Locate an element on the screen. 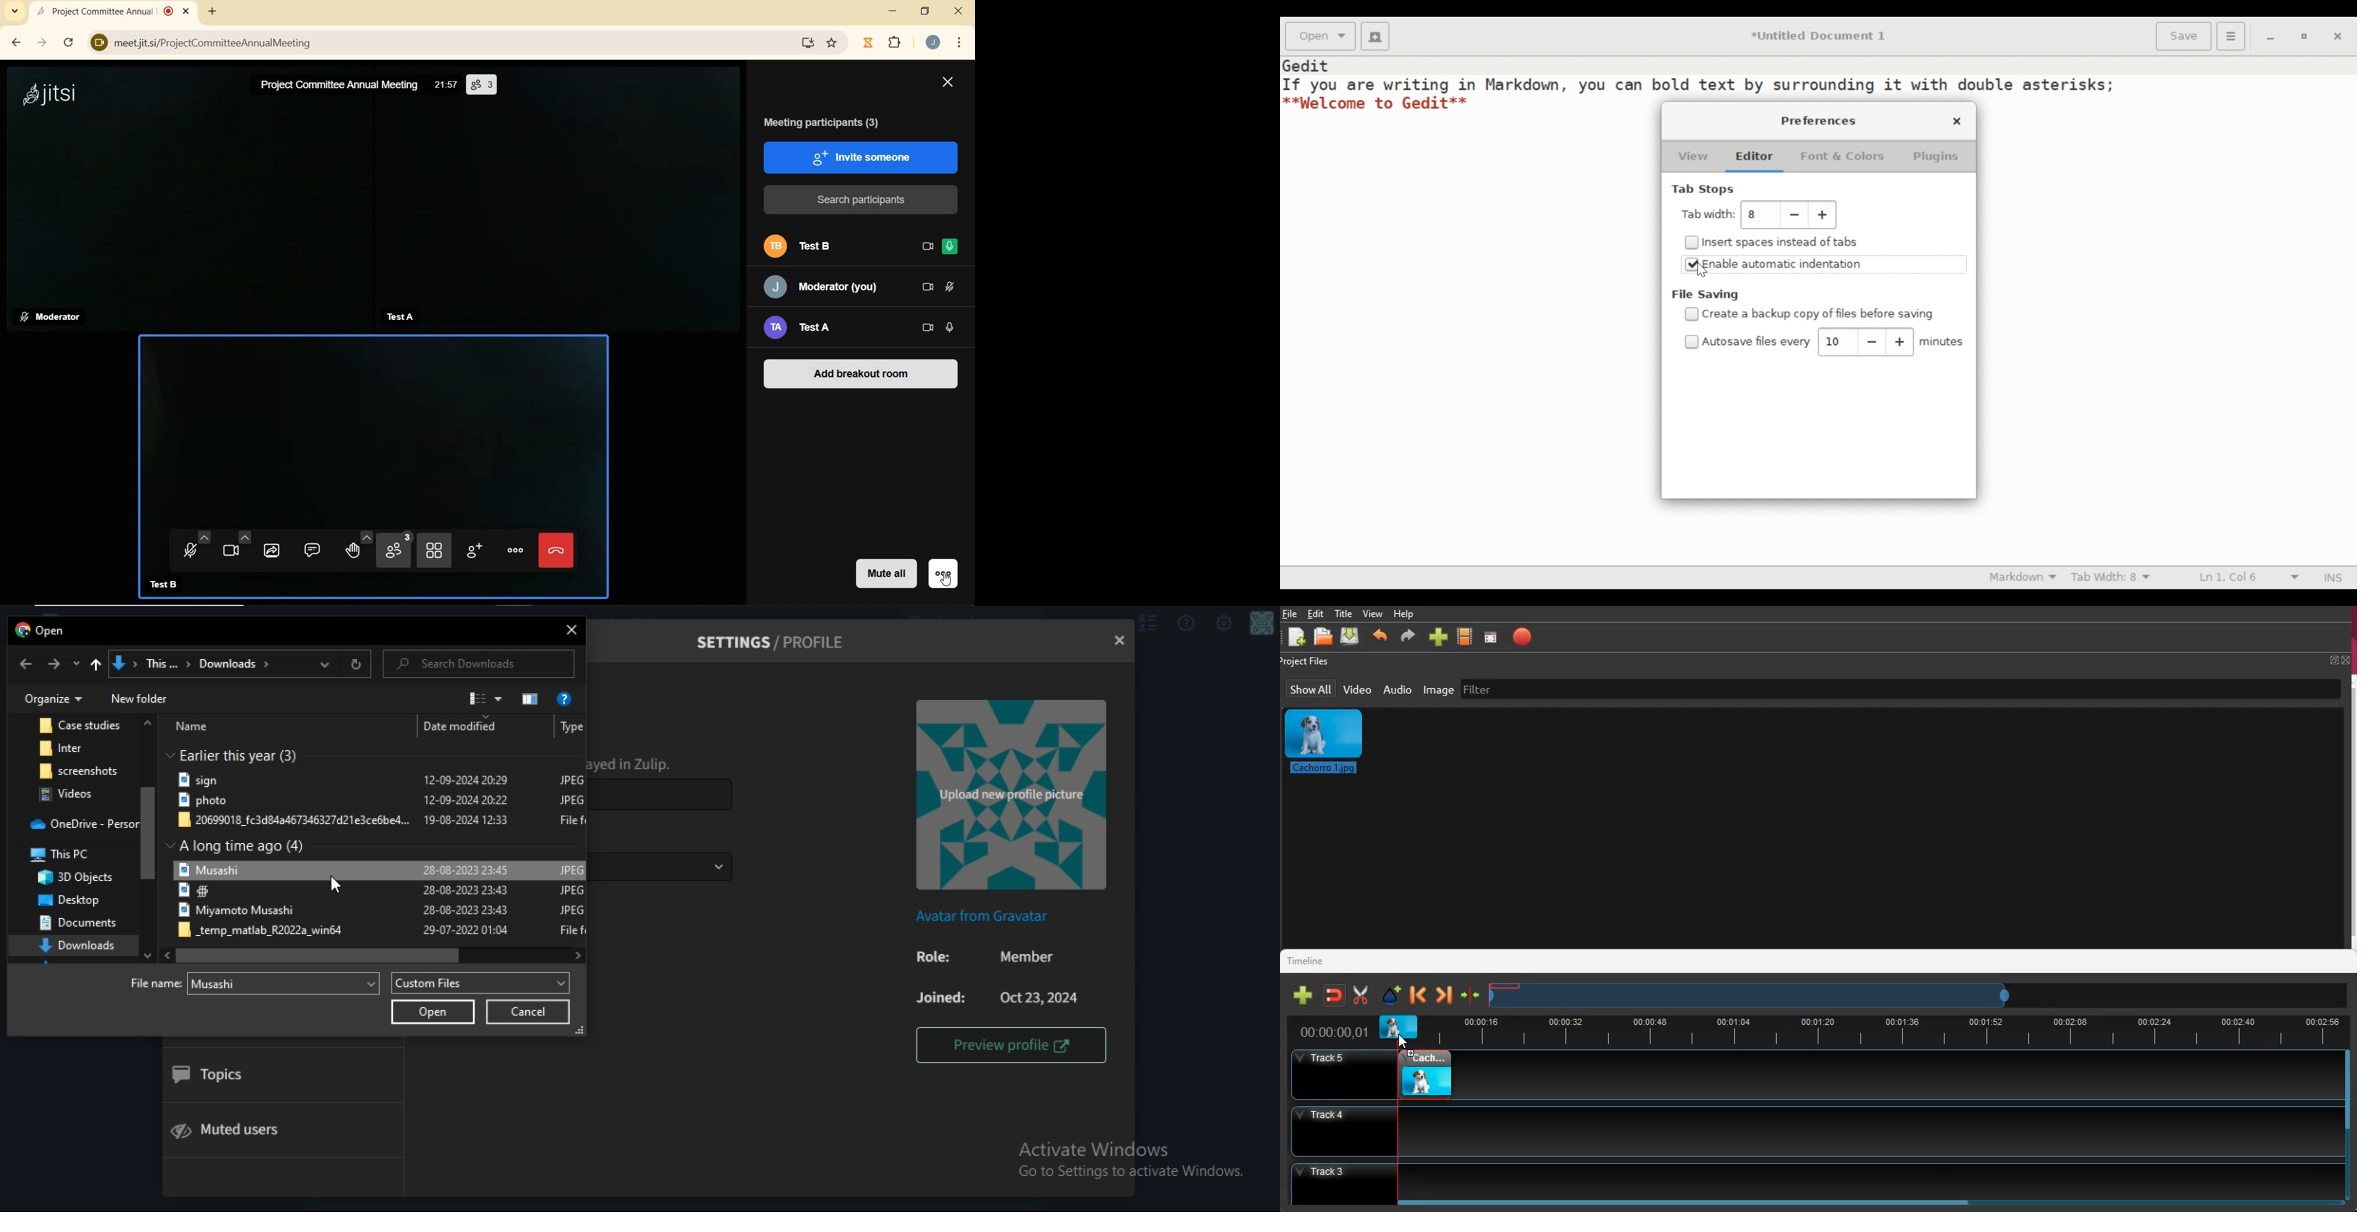 The width and height of the screenshot is (2380, 1232). onedrive is located at coordinates (84, 825).